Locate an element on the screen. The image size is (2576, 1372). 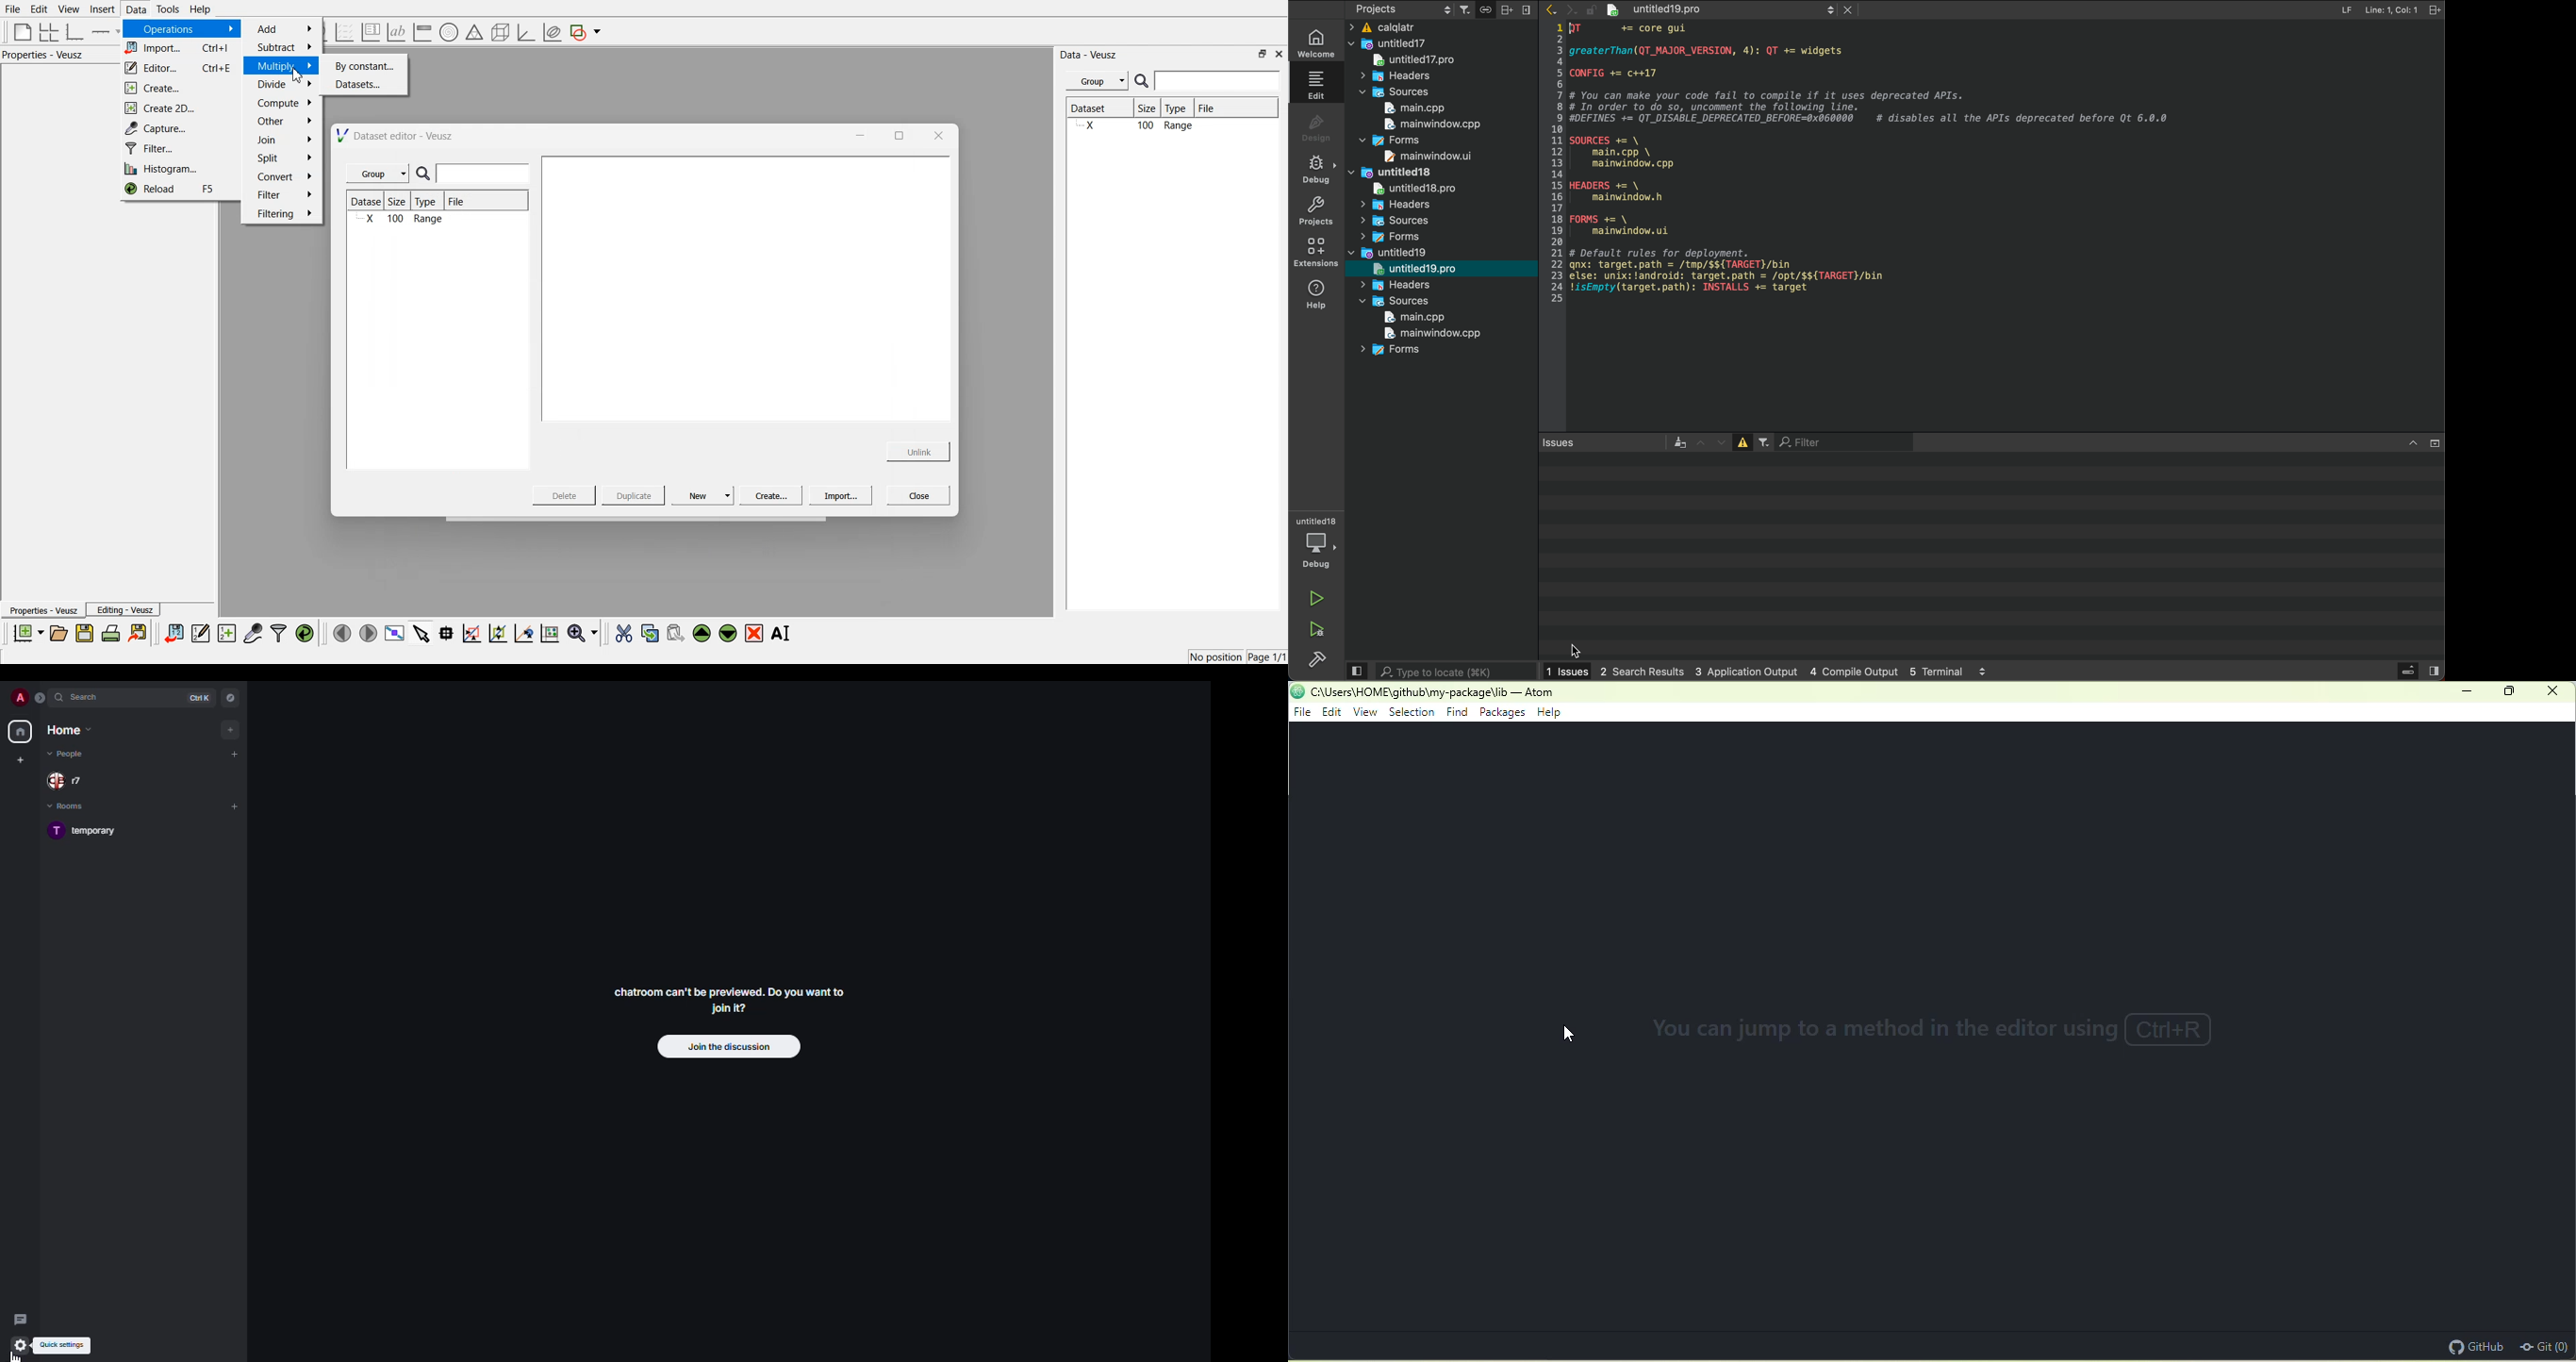
main.cpp is located at coordinates (1415, 318).